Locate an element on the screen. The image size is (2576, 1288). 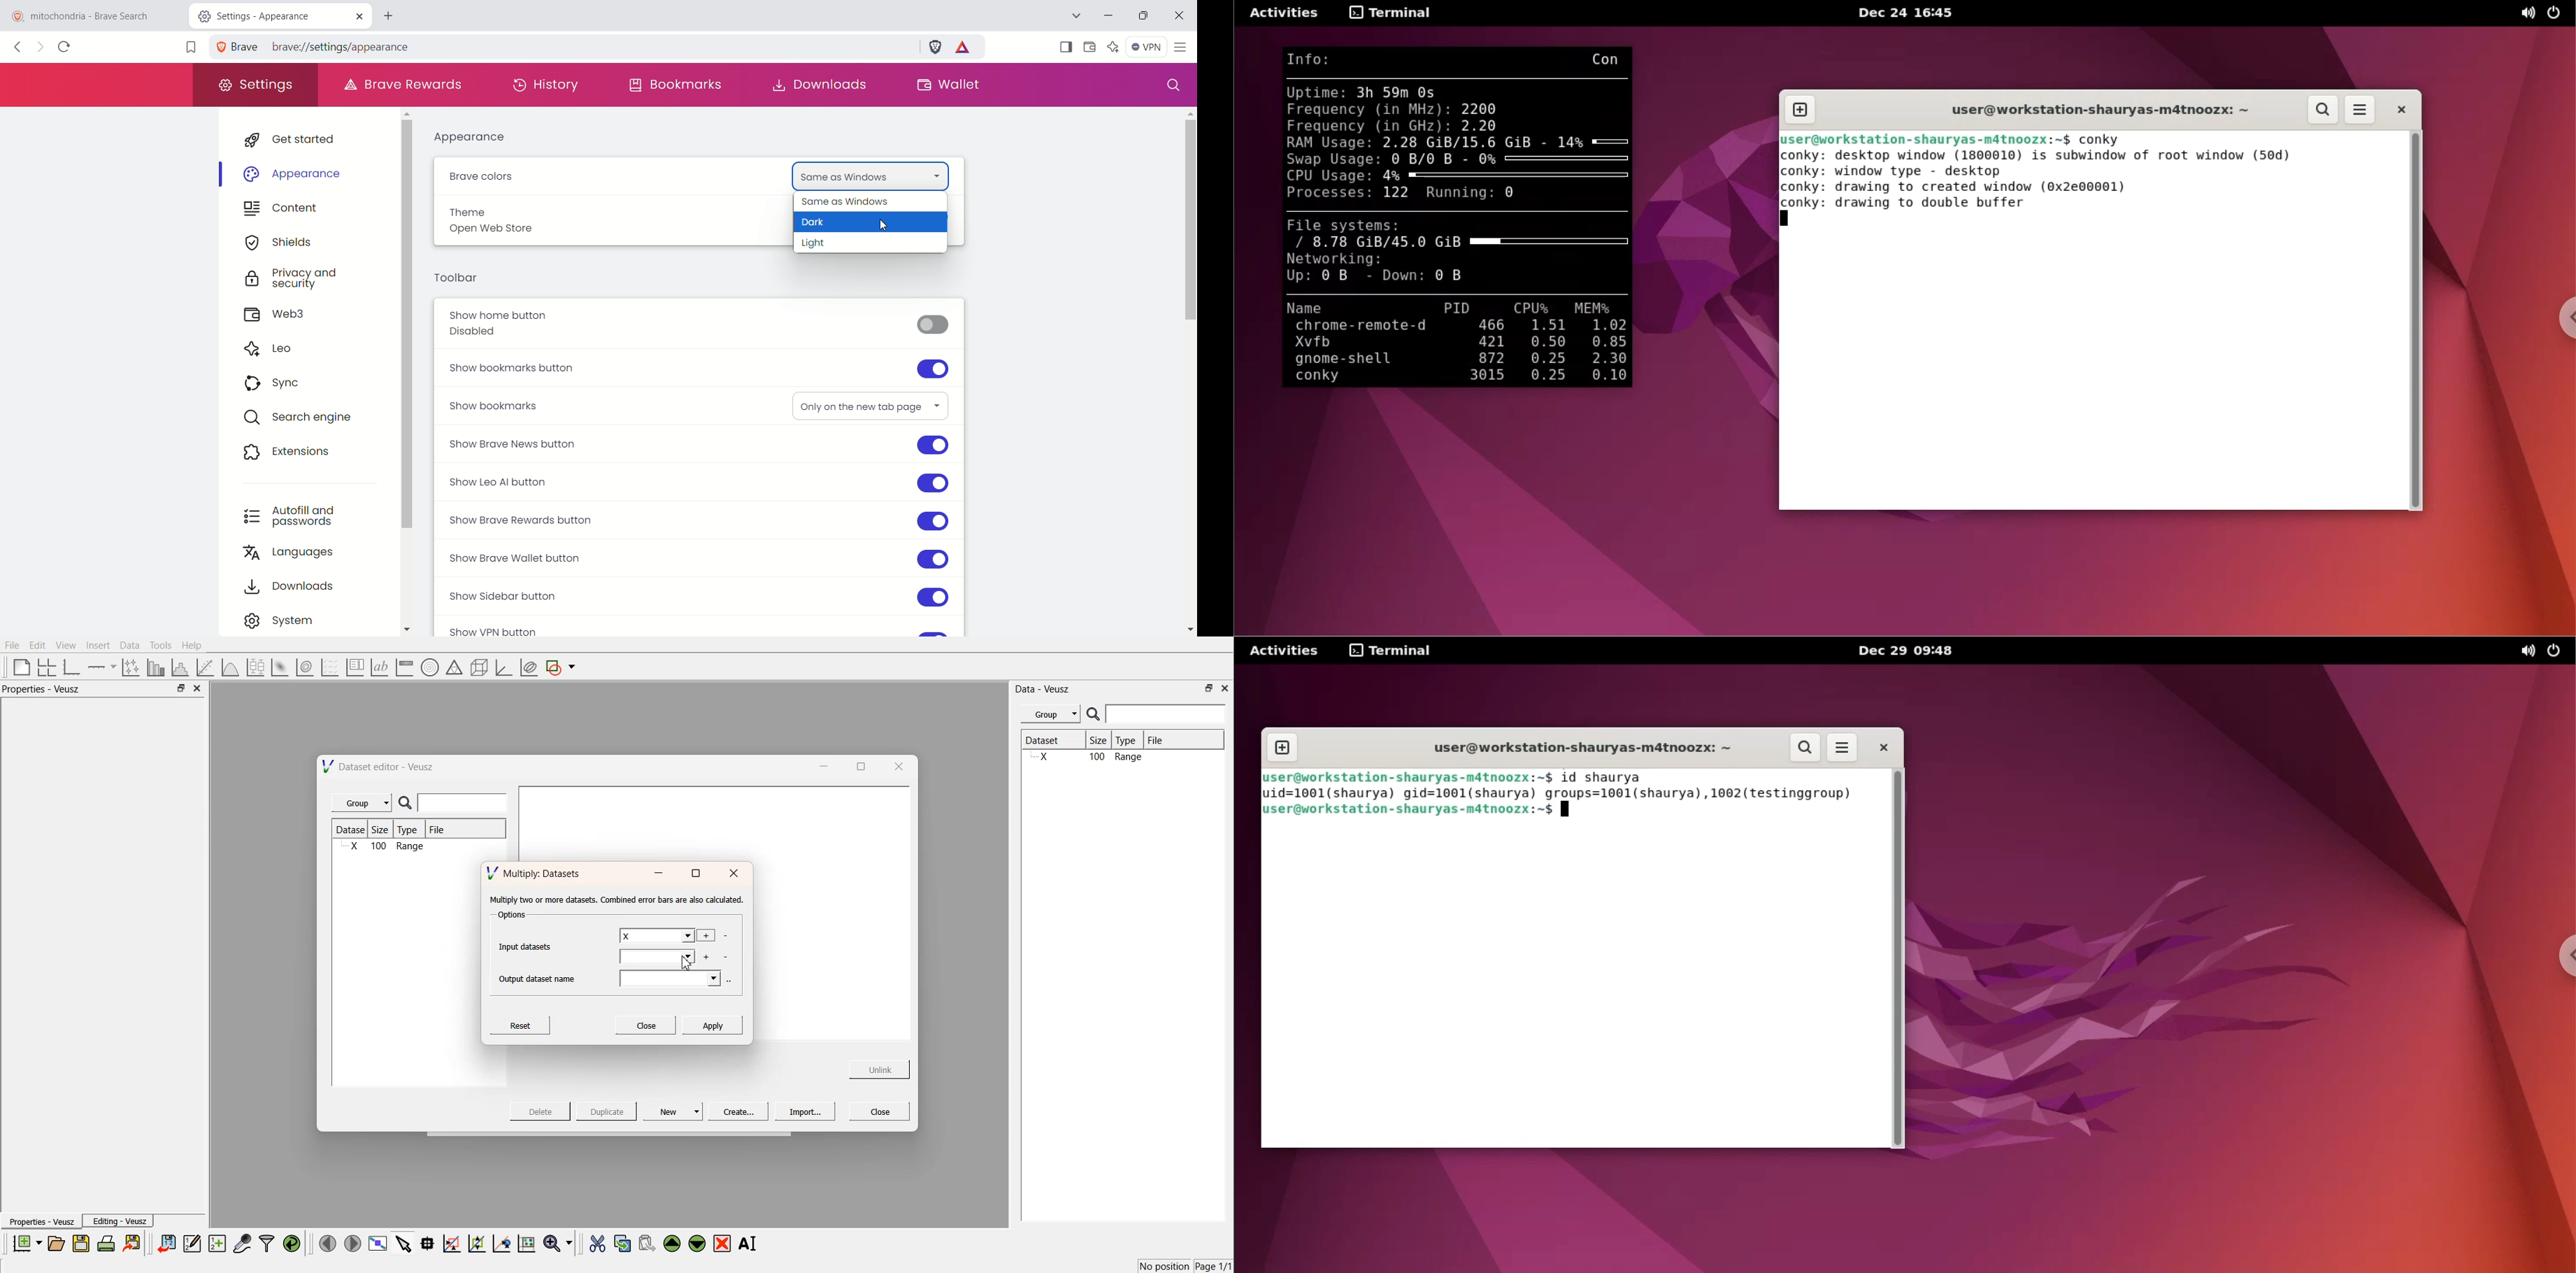
plot a 2d datasets as image is located at coordinates (279, 667).